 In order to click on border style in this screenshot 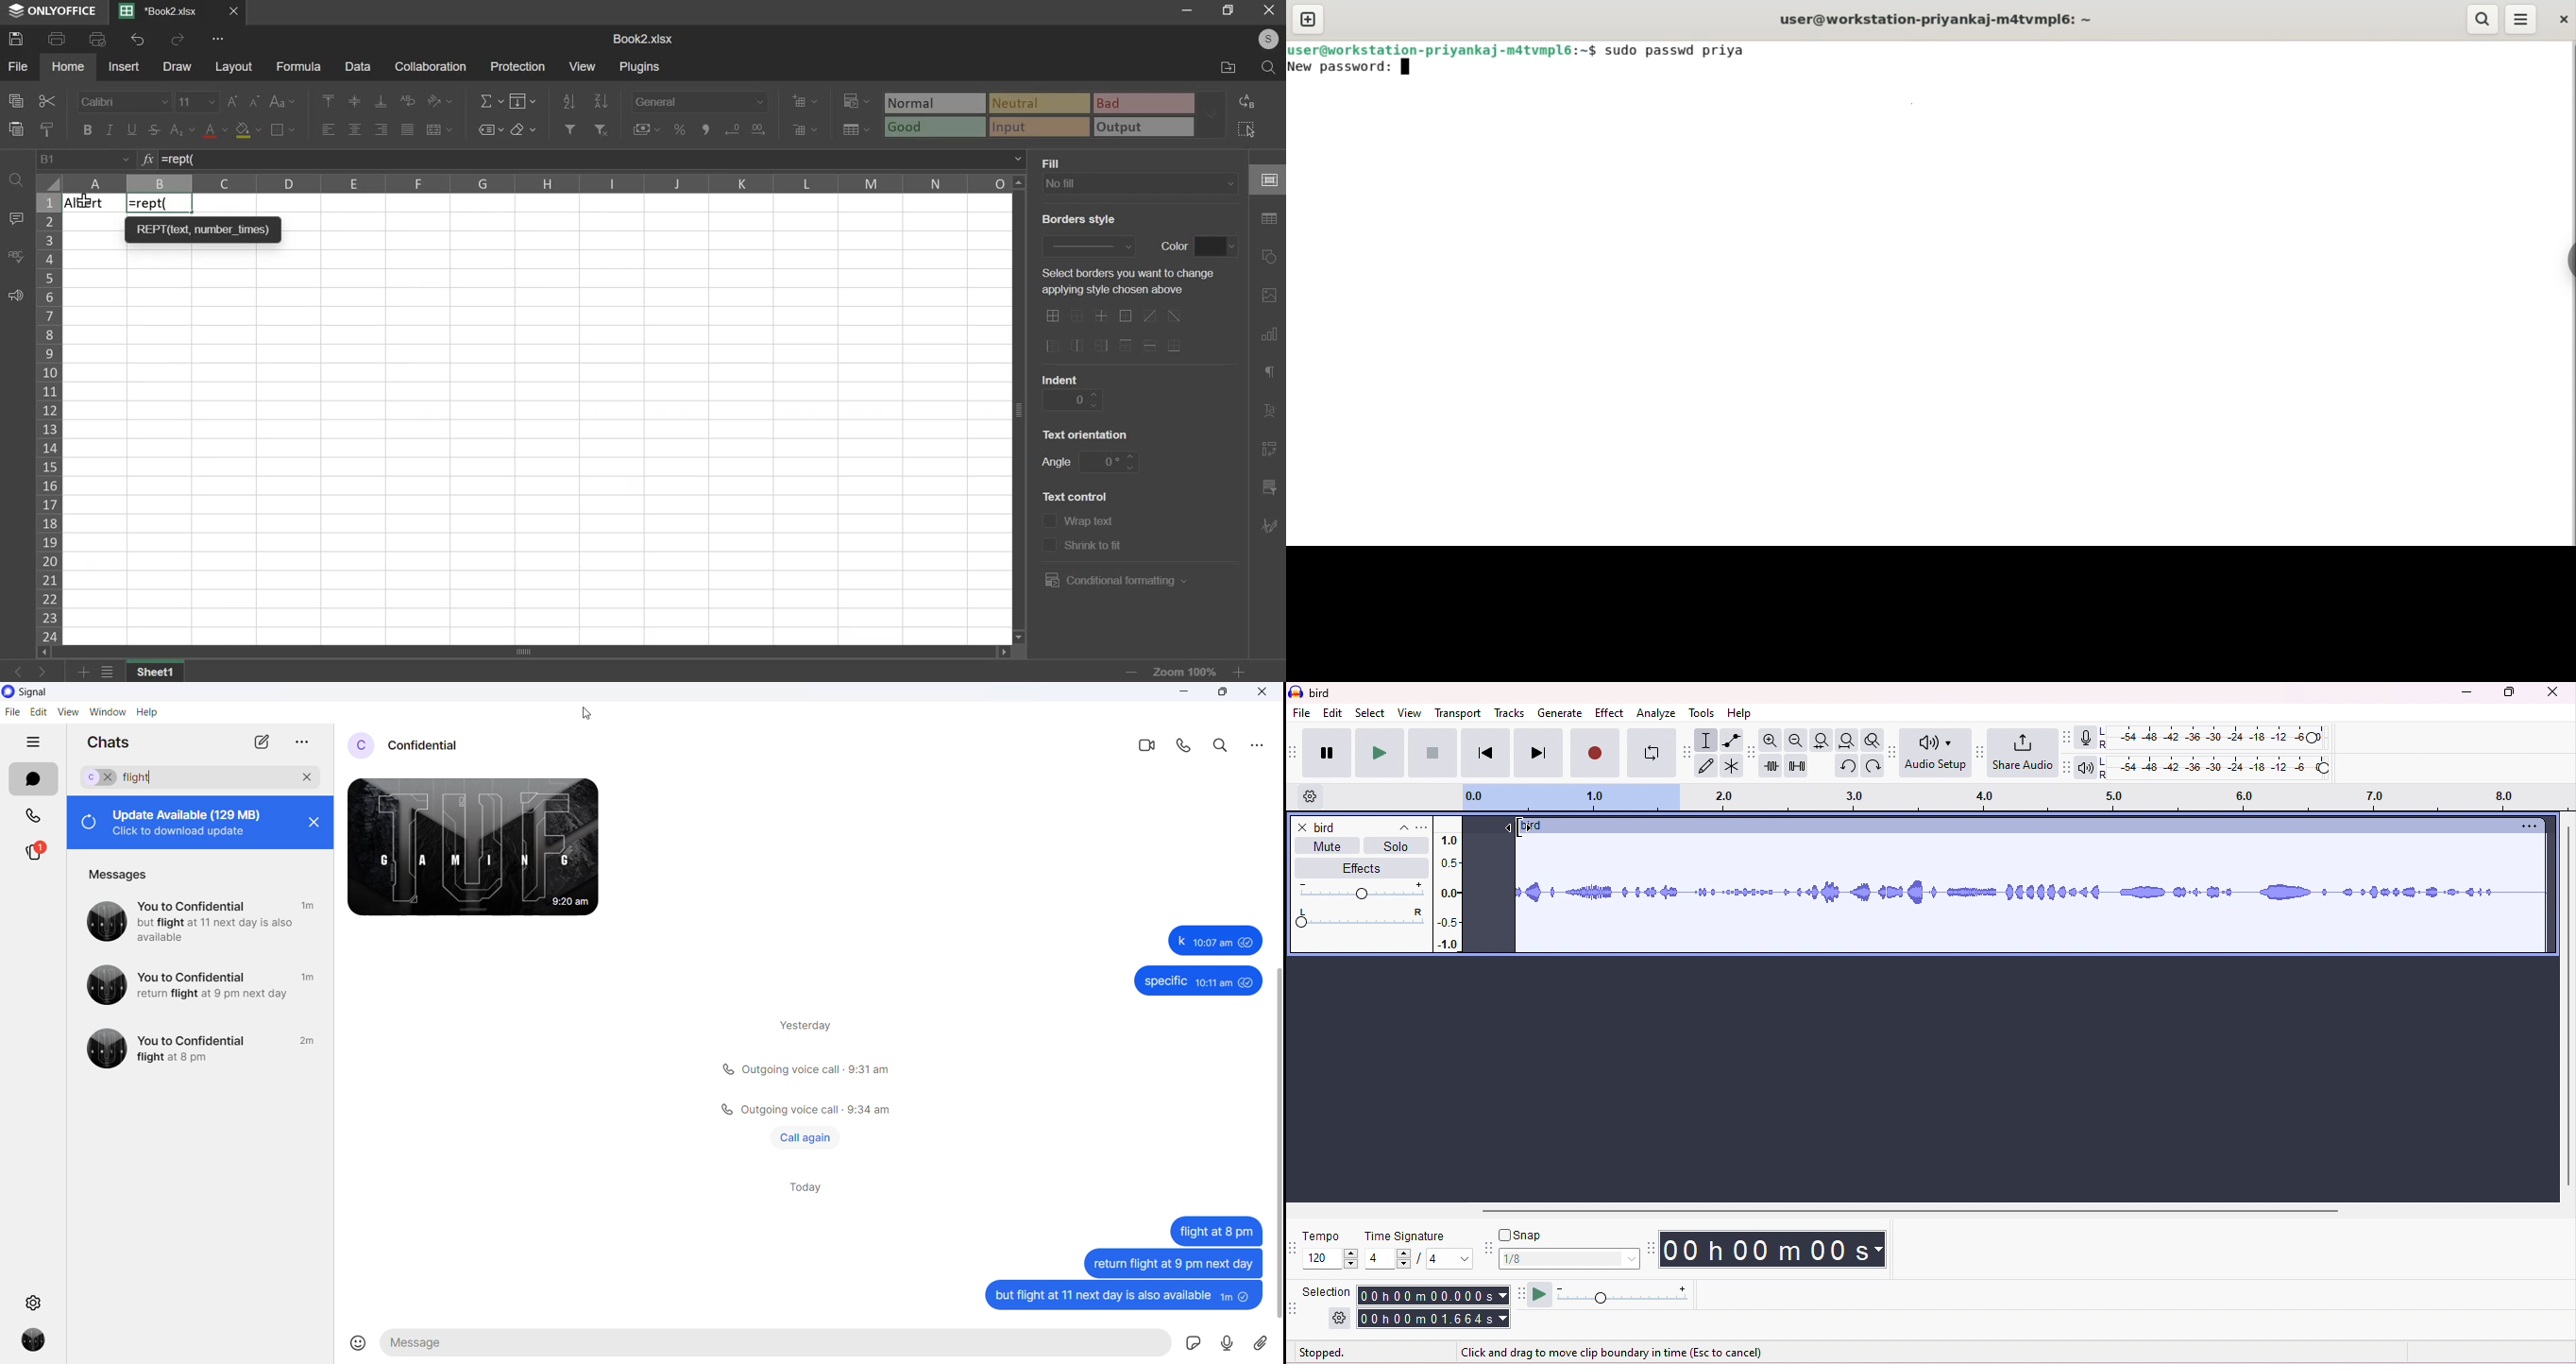, I will do `click(1095, 247)`.